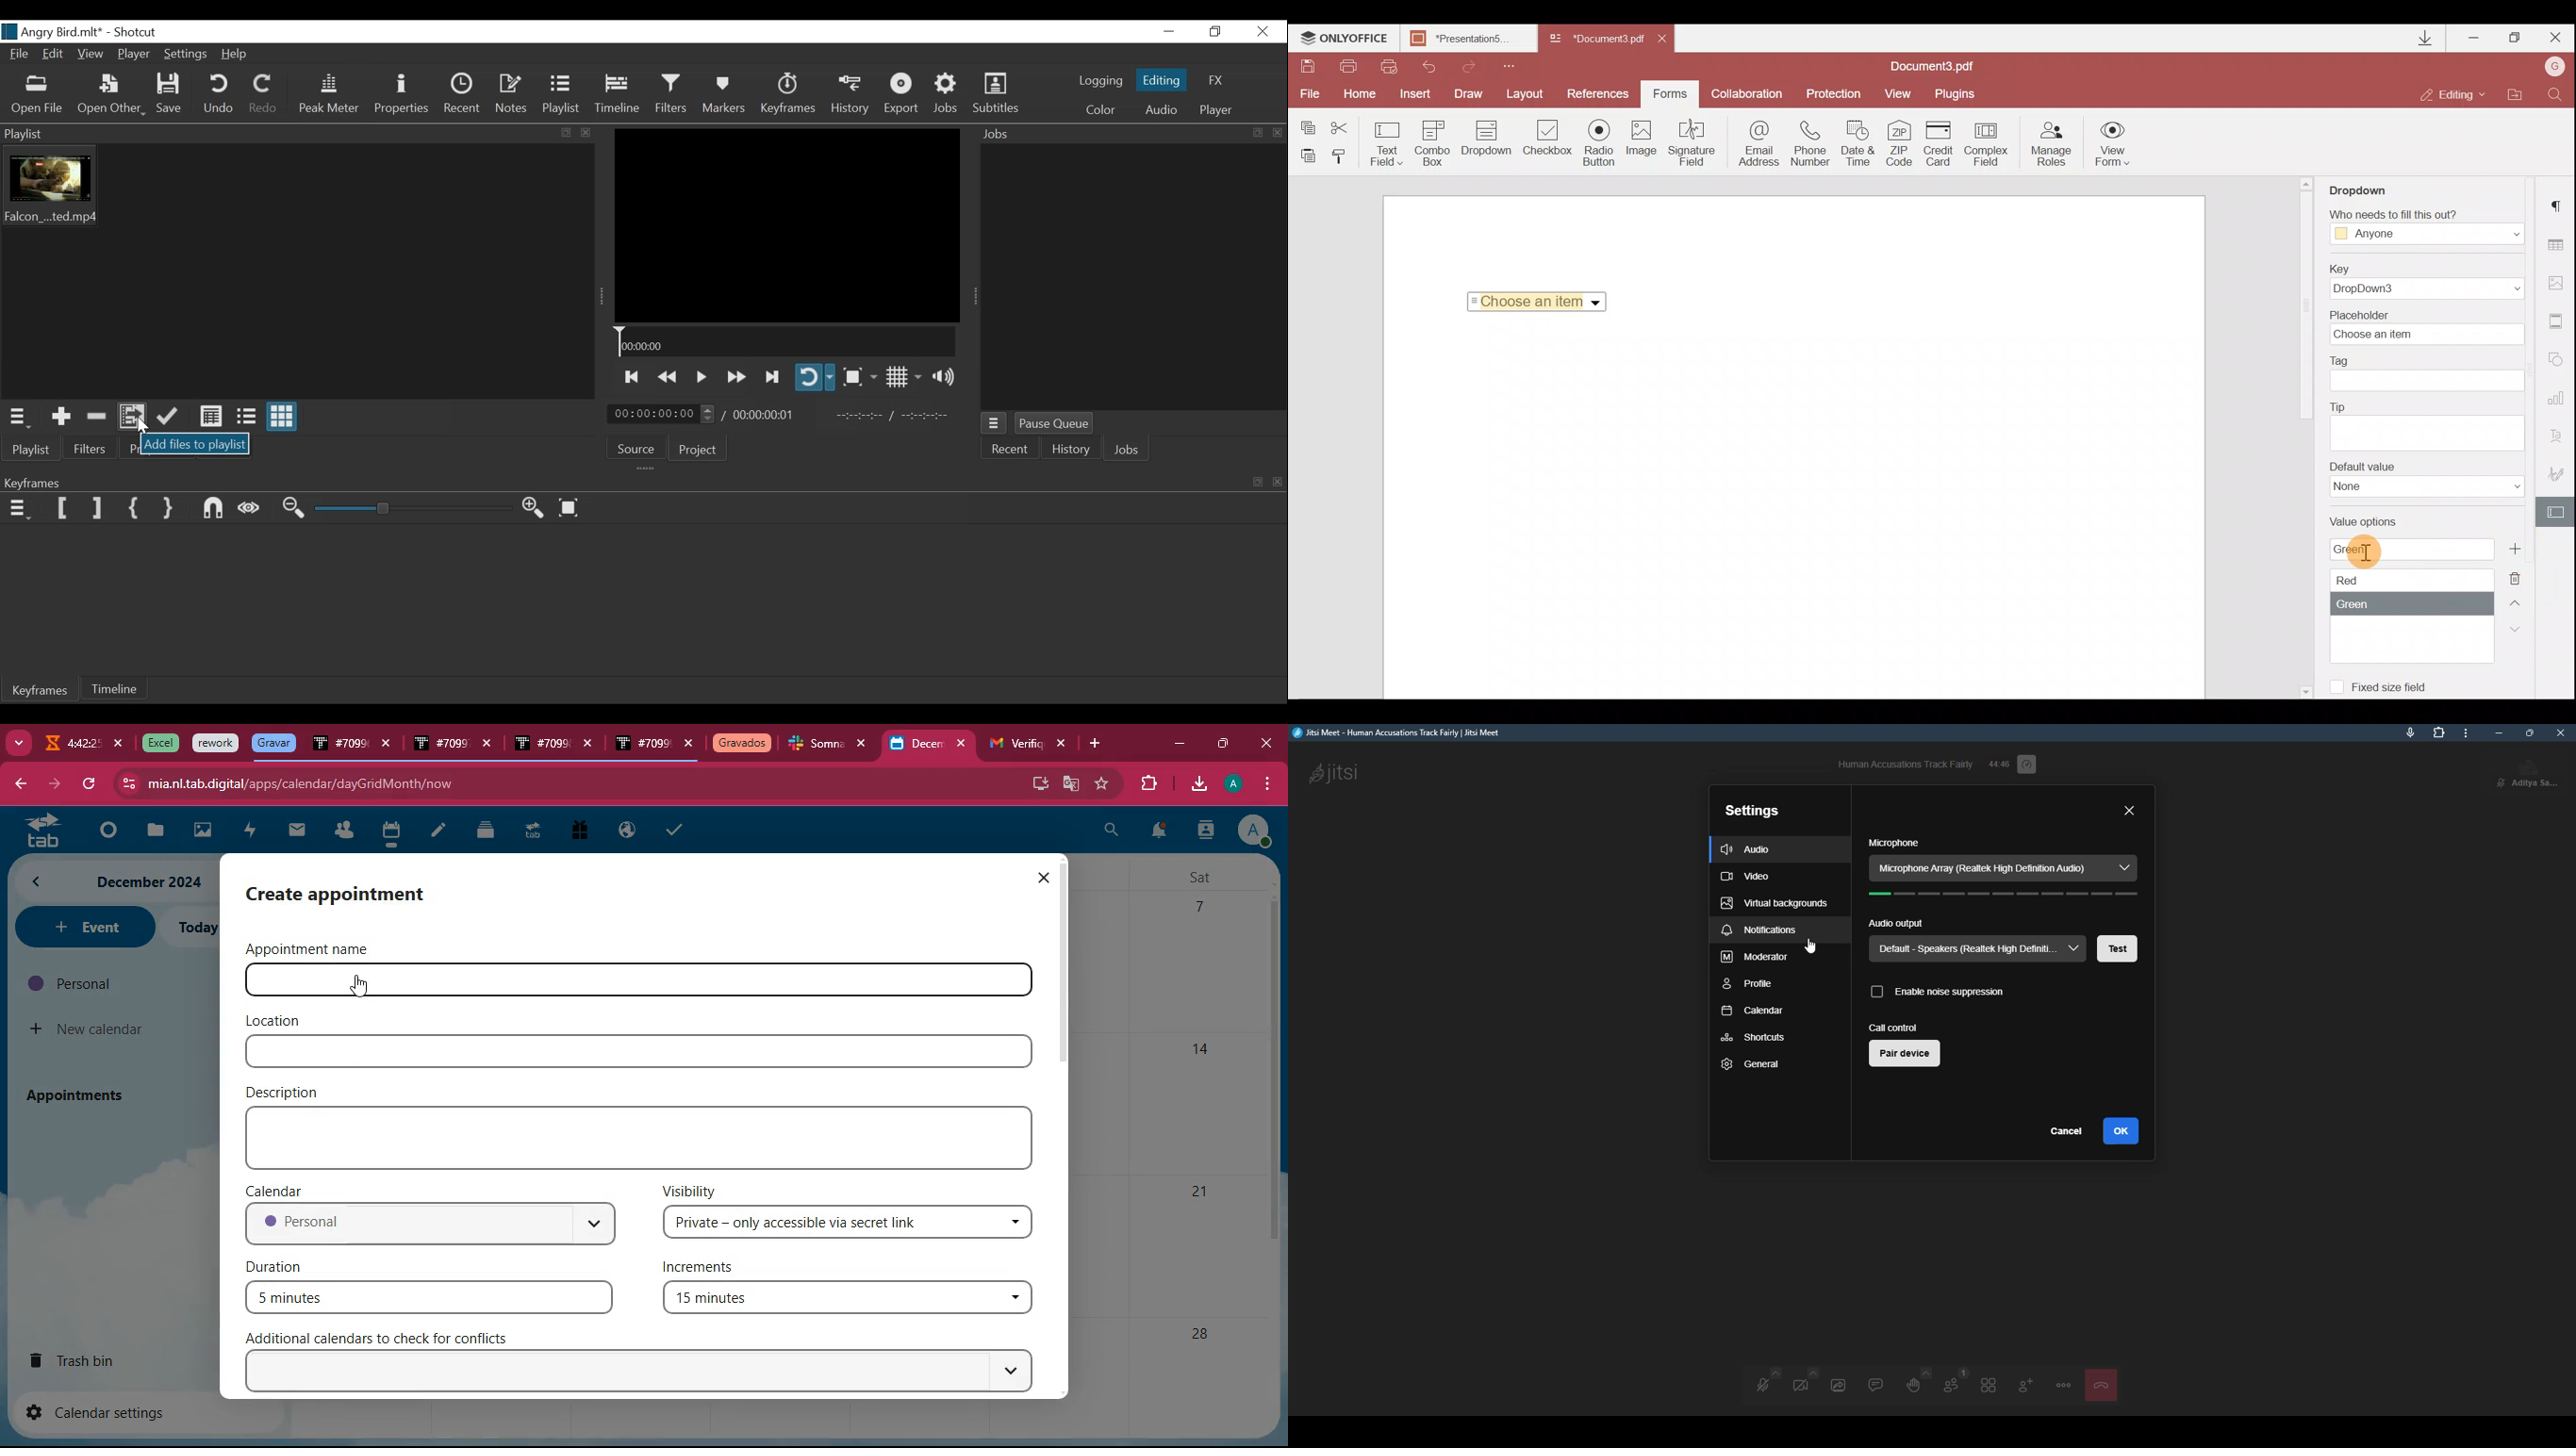  Describe the element at coordinates (1102, 110) in the screenshot. I see `Color` at that location.